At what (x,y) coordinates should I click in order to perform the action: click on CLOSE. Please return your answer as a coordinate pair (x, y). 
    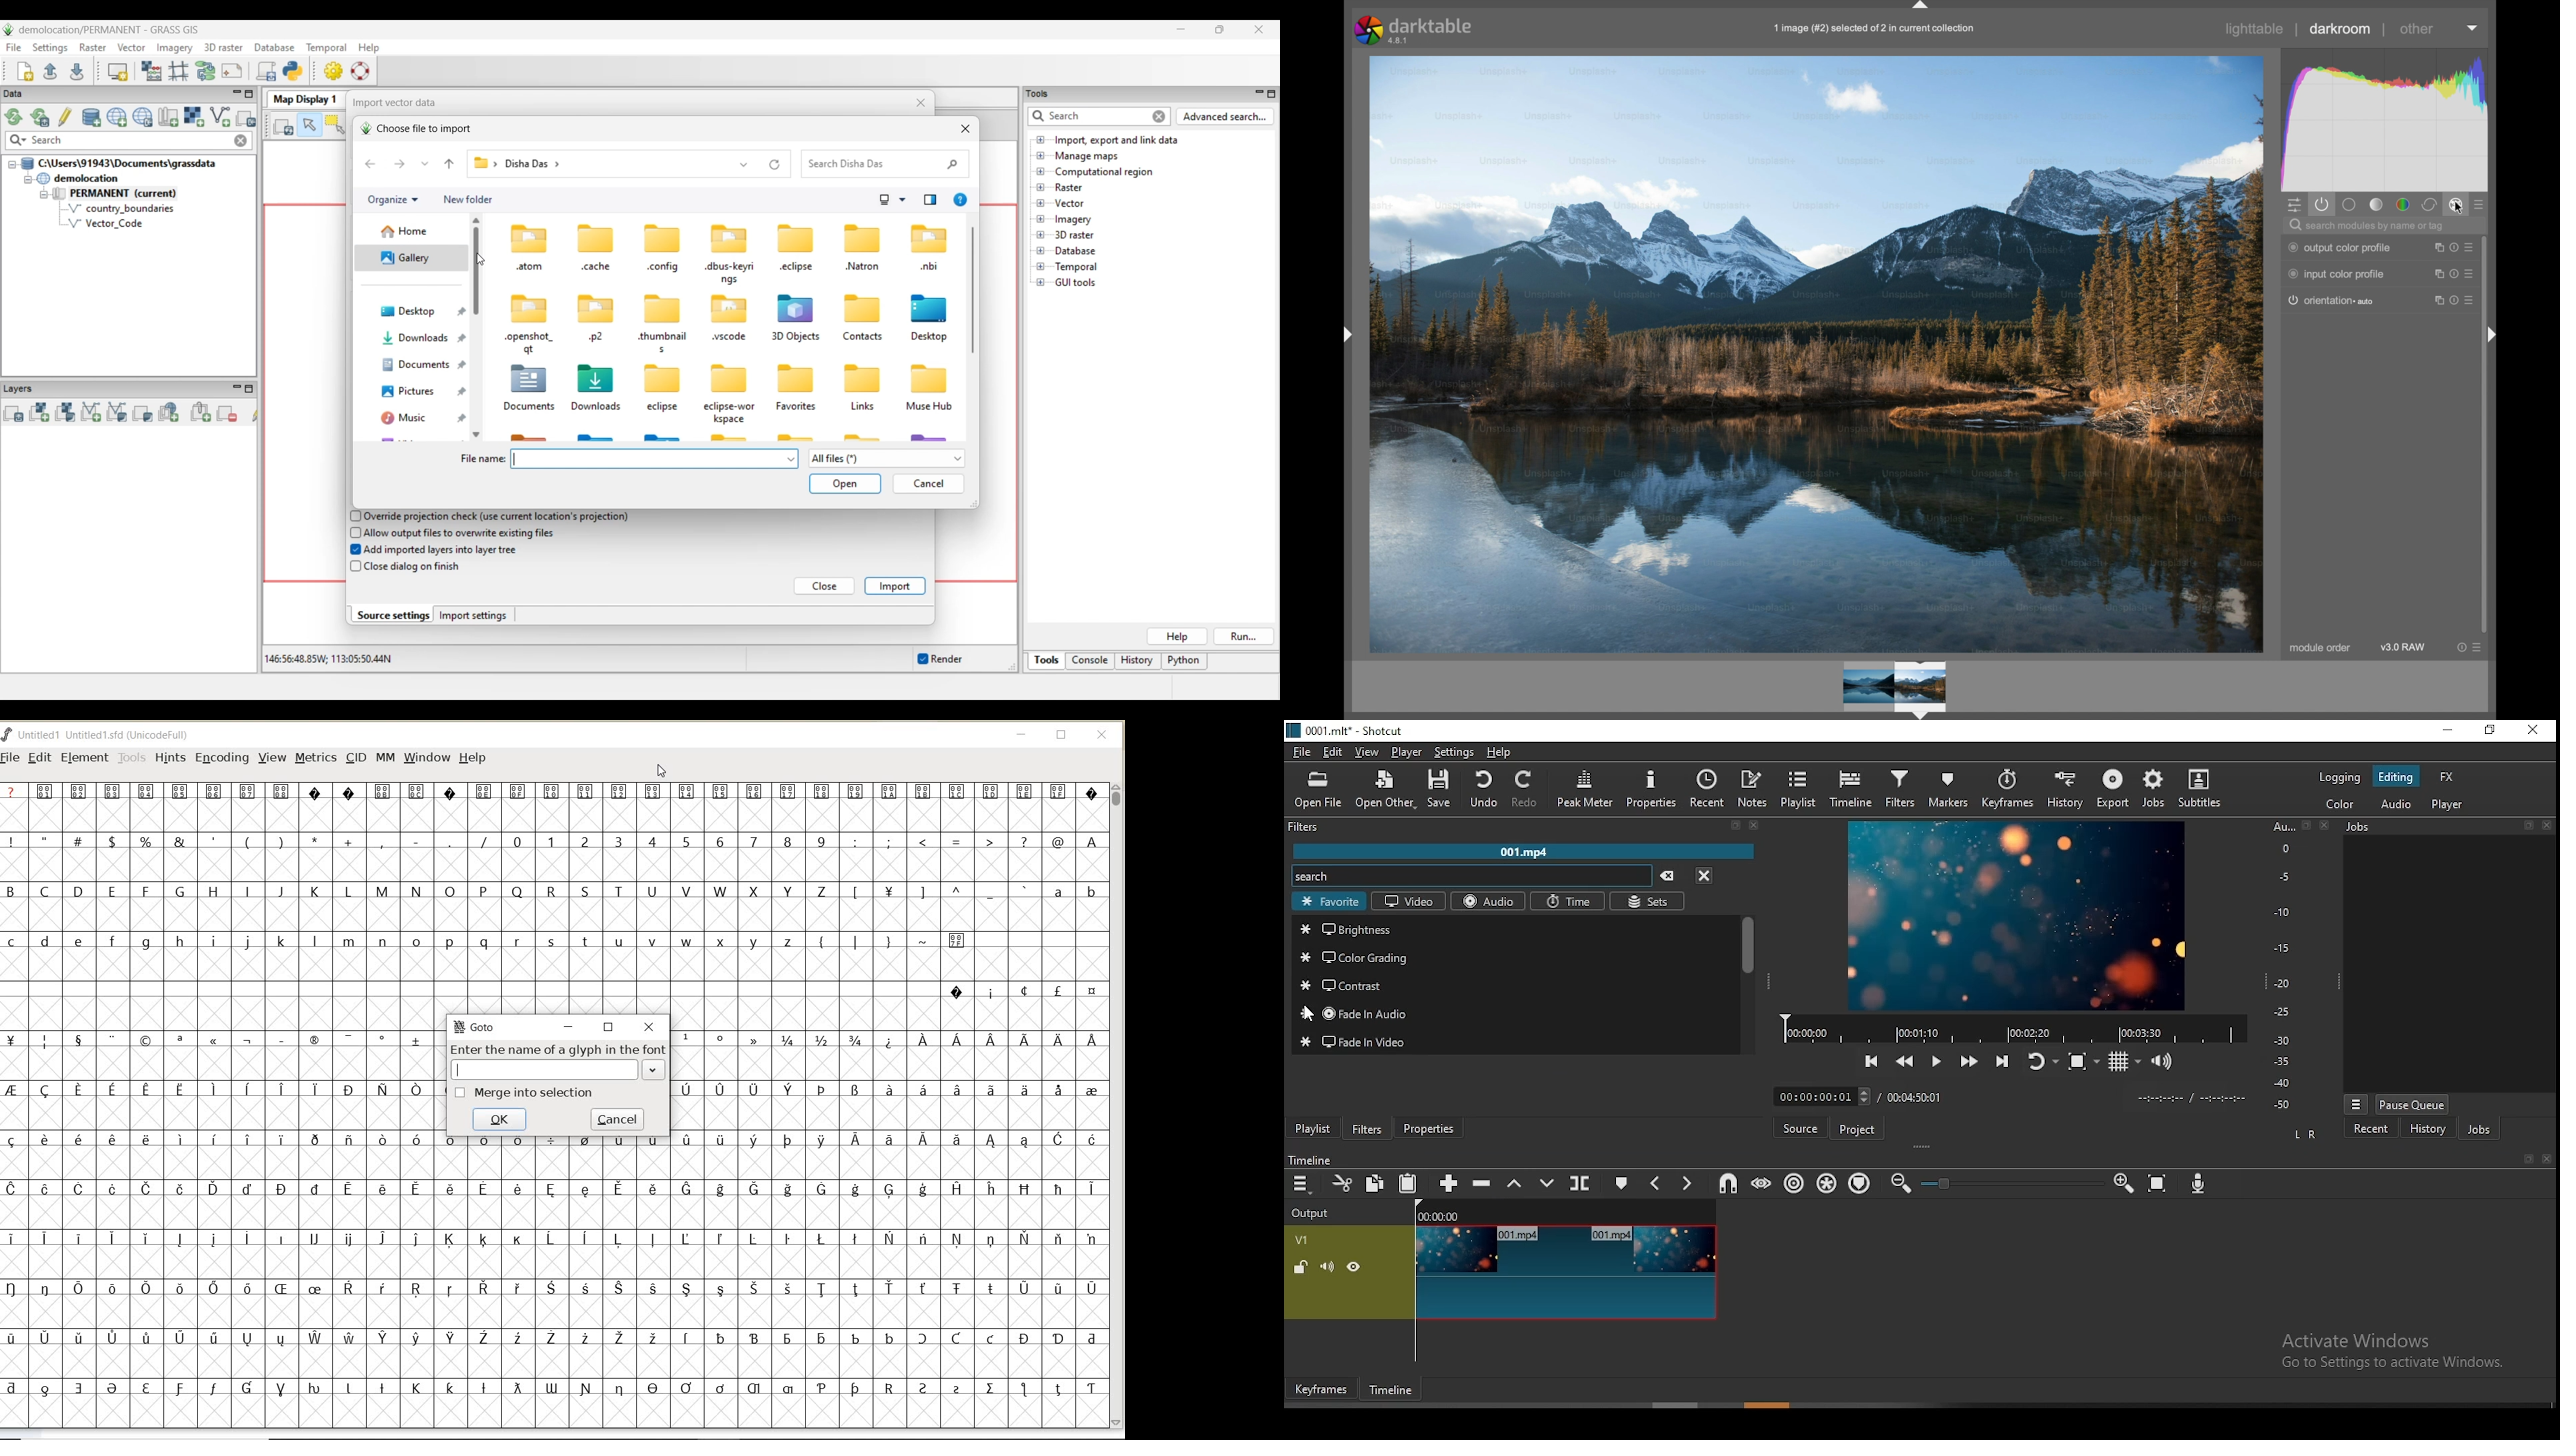
    Looking at the image, I should click on (1103, 735).